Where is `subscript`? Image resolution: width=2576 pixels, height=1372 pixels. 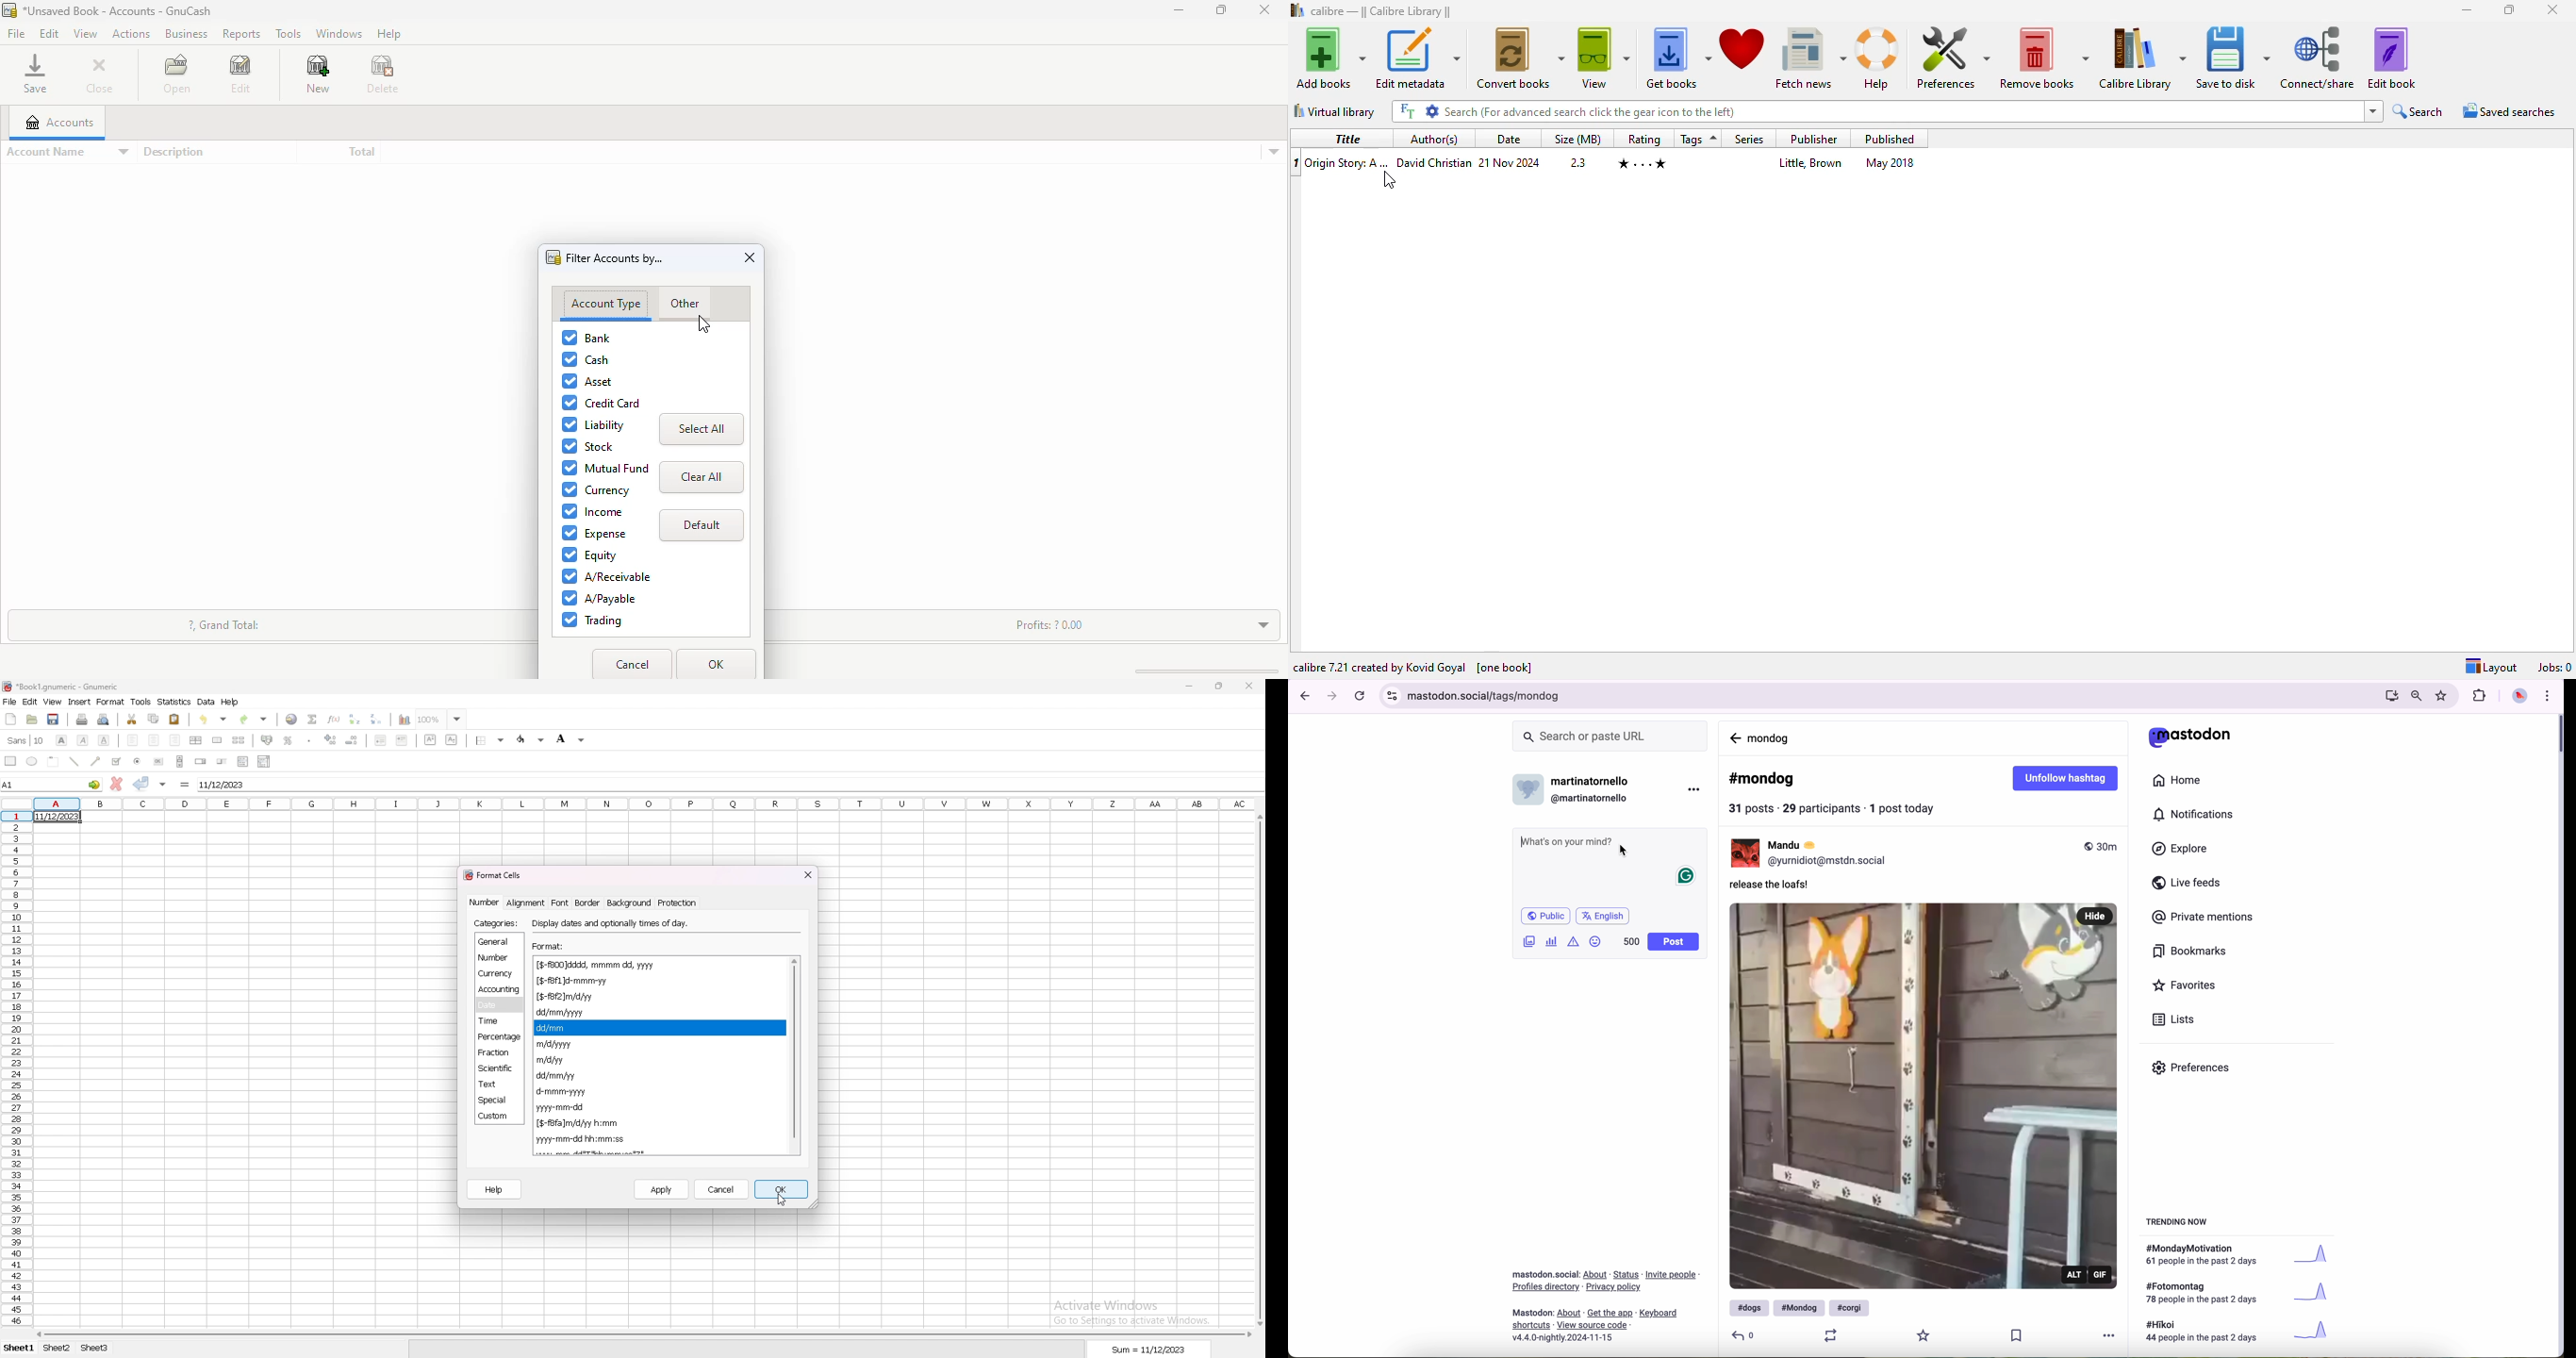
subscript is located at coordinates (451, 740).